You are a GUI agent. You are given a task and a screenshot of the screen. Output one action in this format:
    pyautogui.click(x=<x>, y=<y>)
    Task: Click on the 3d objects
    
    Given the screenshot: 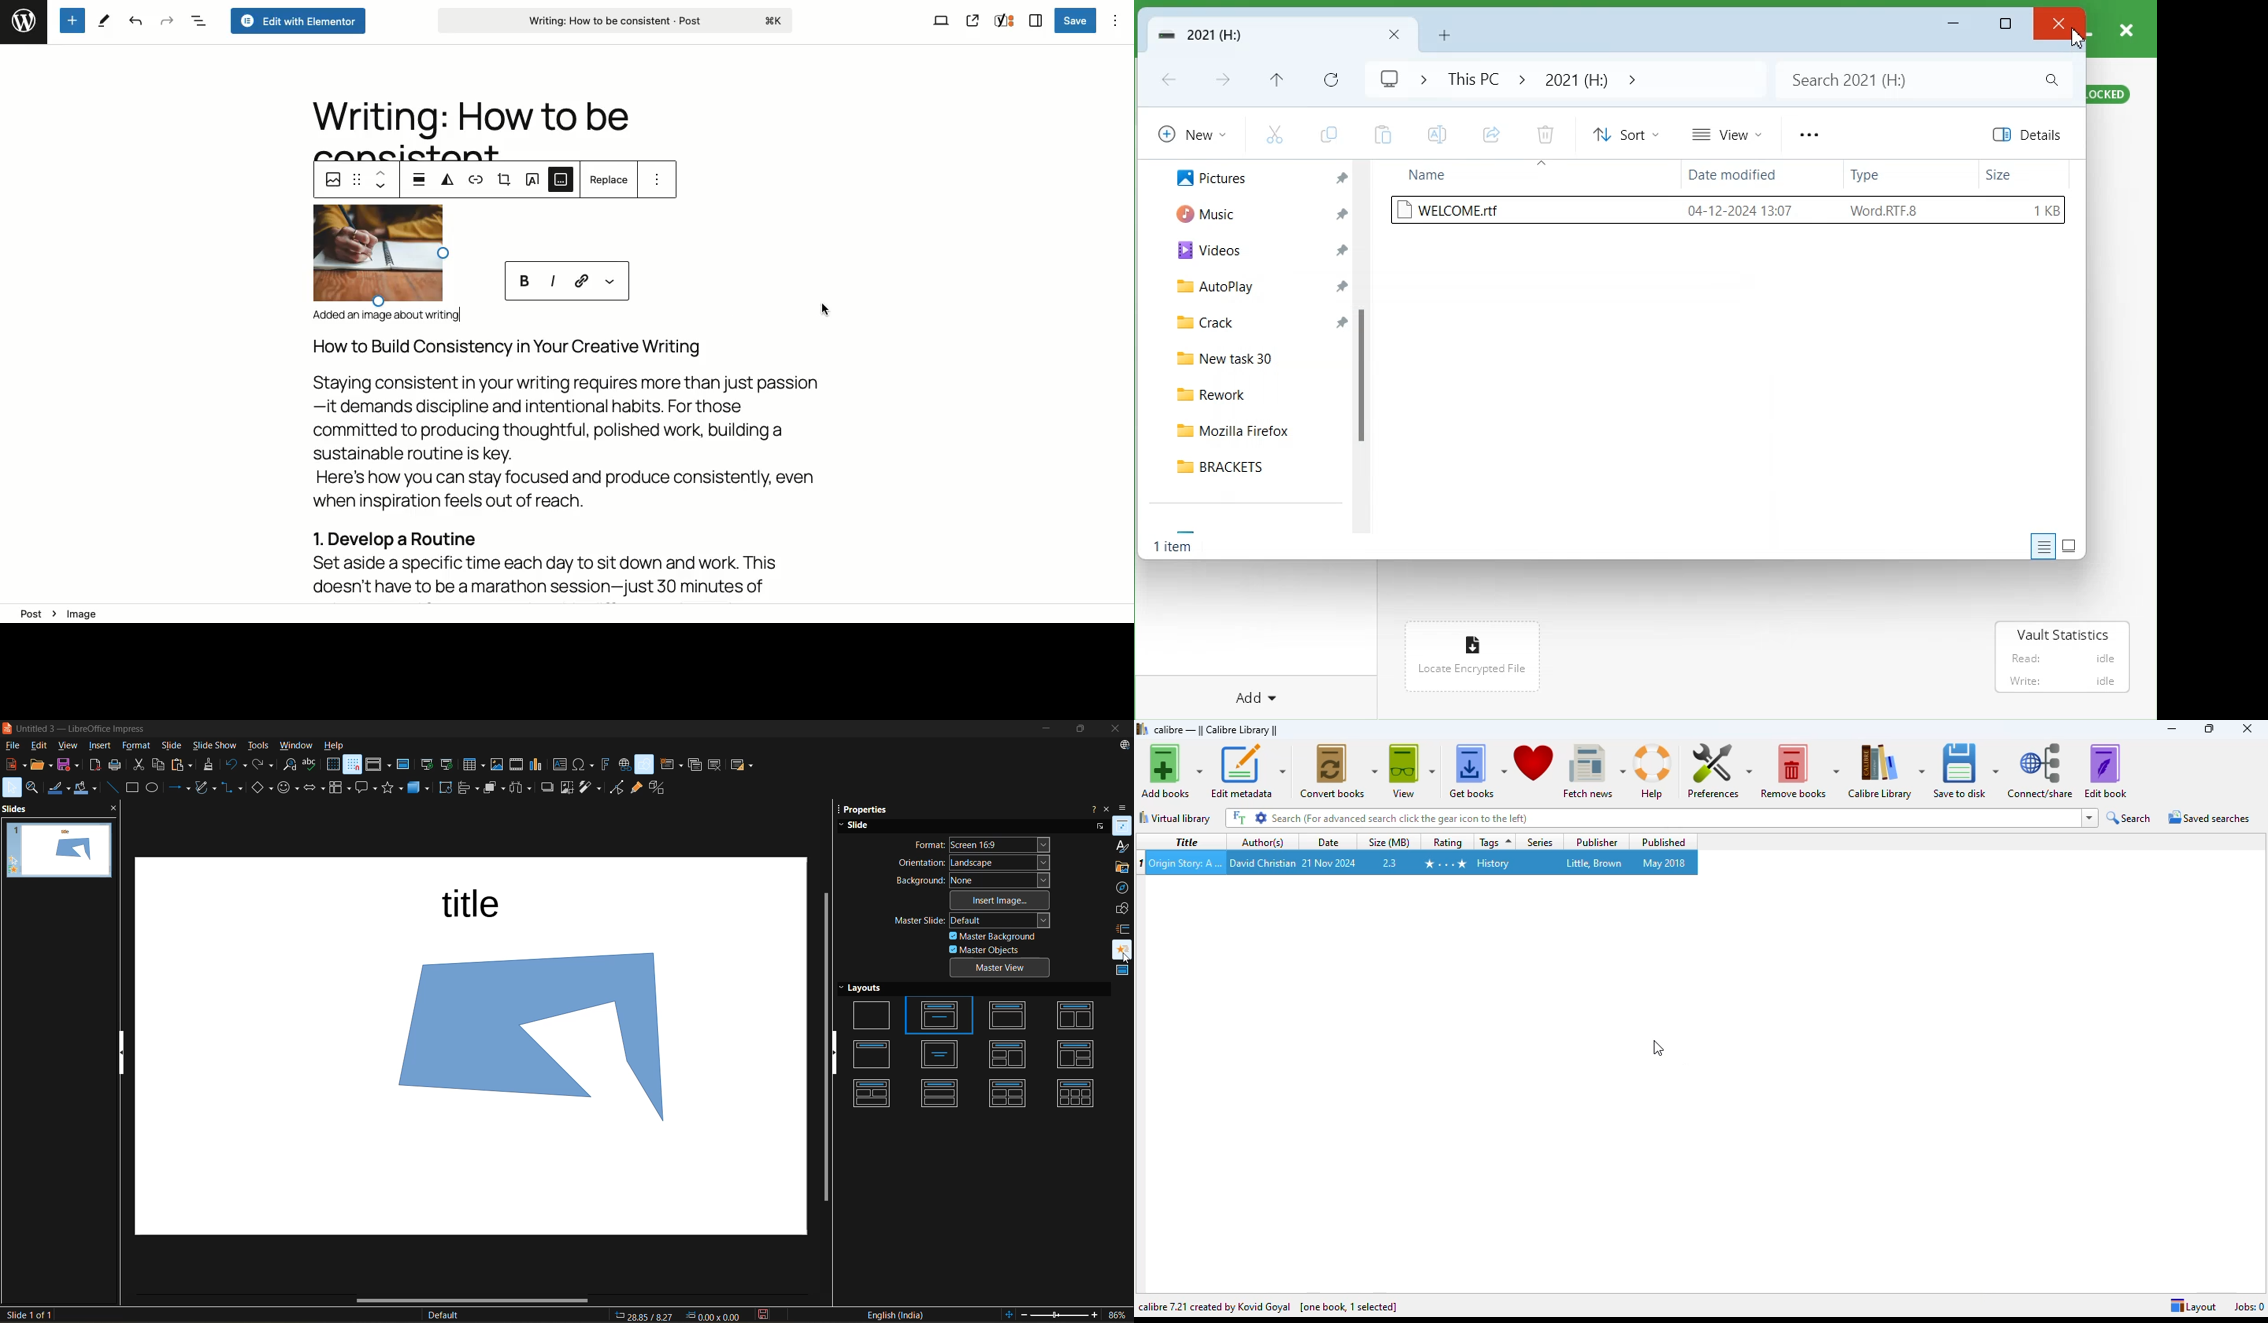 What is the action you would take?
    pyautogui.click(x=421, y=789)
    